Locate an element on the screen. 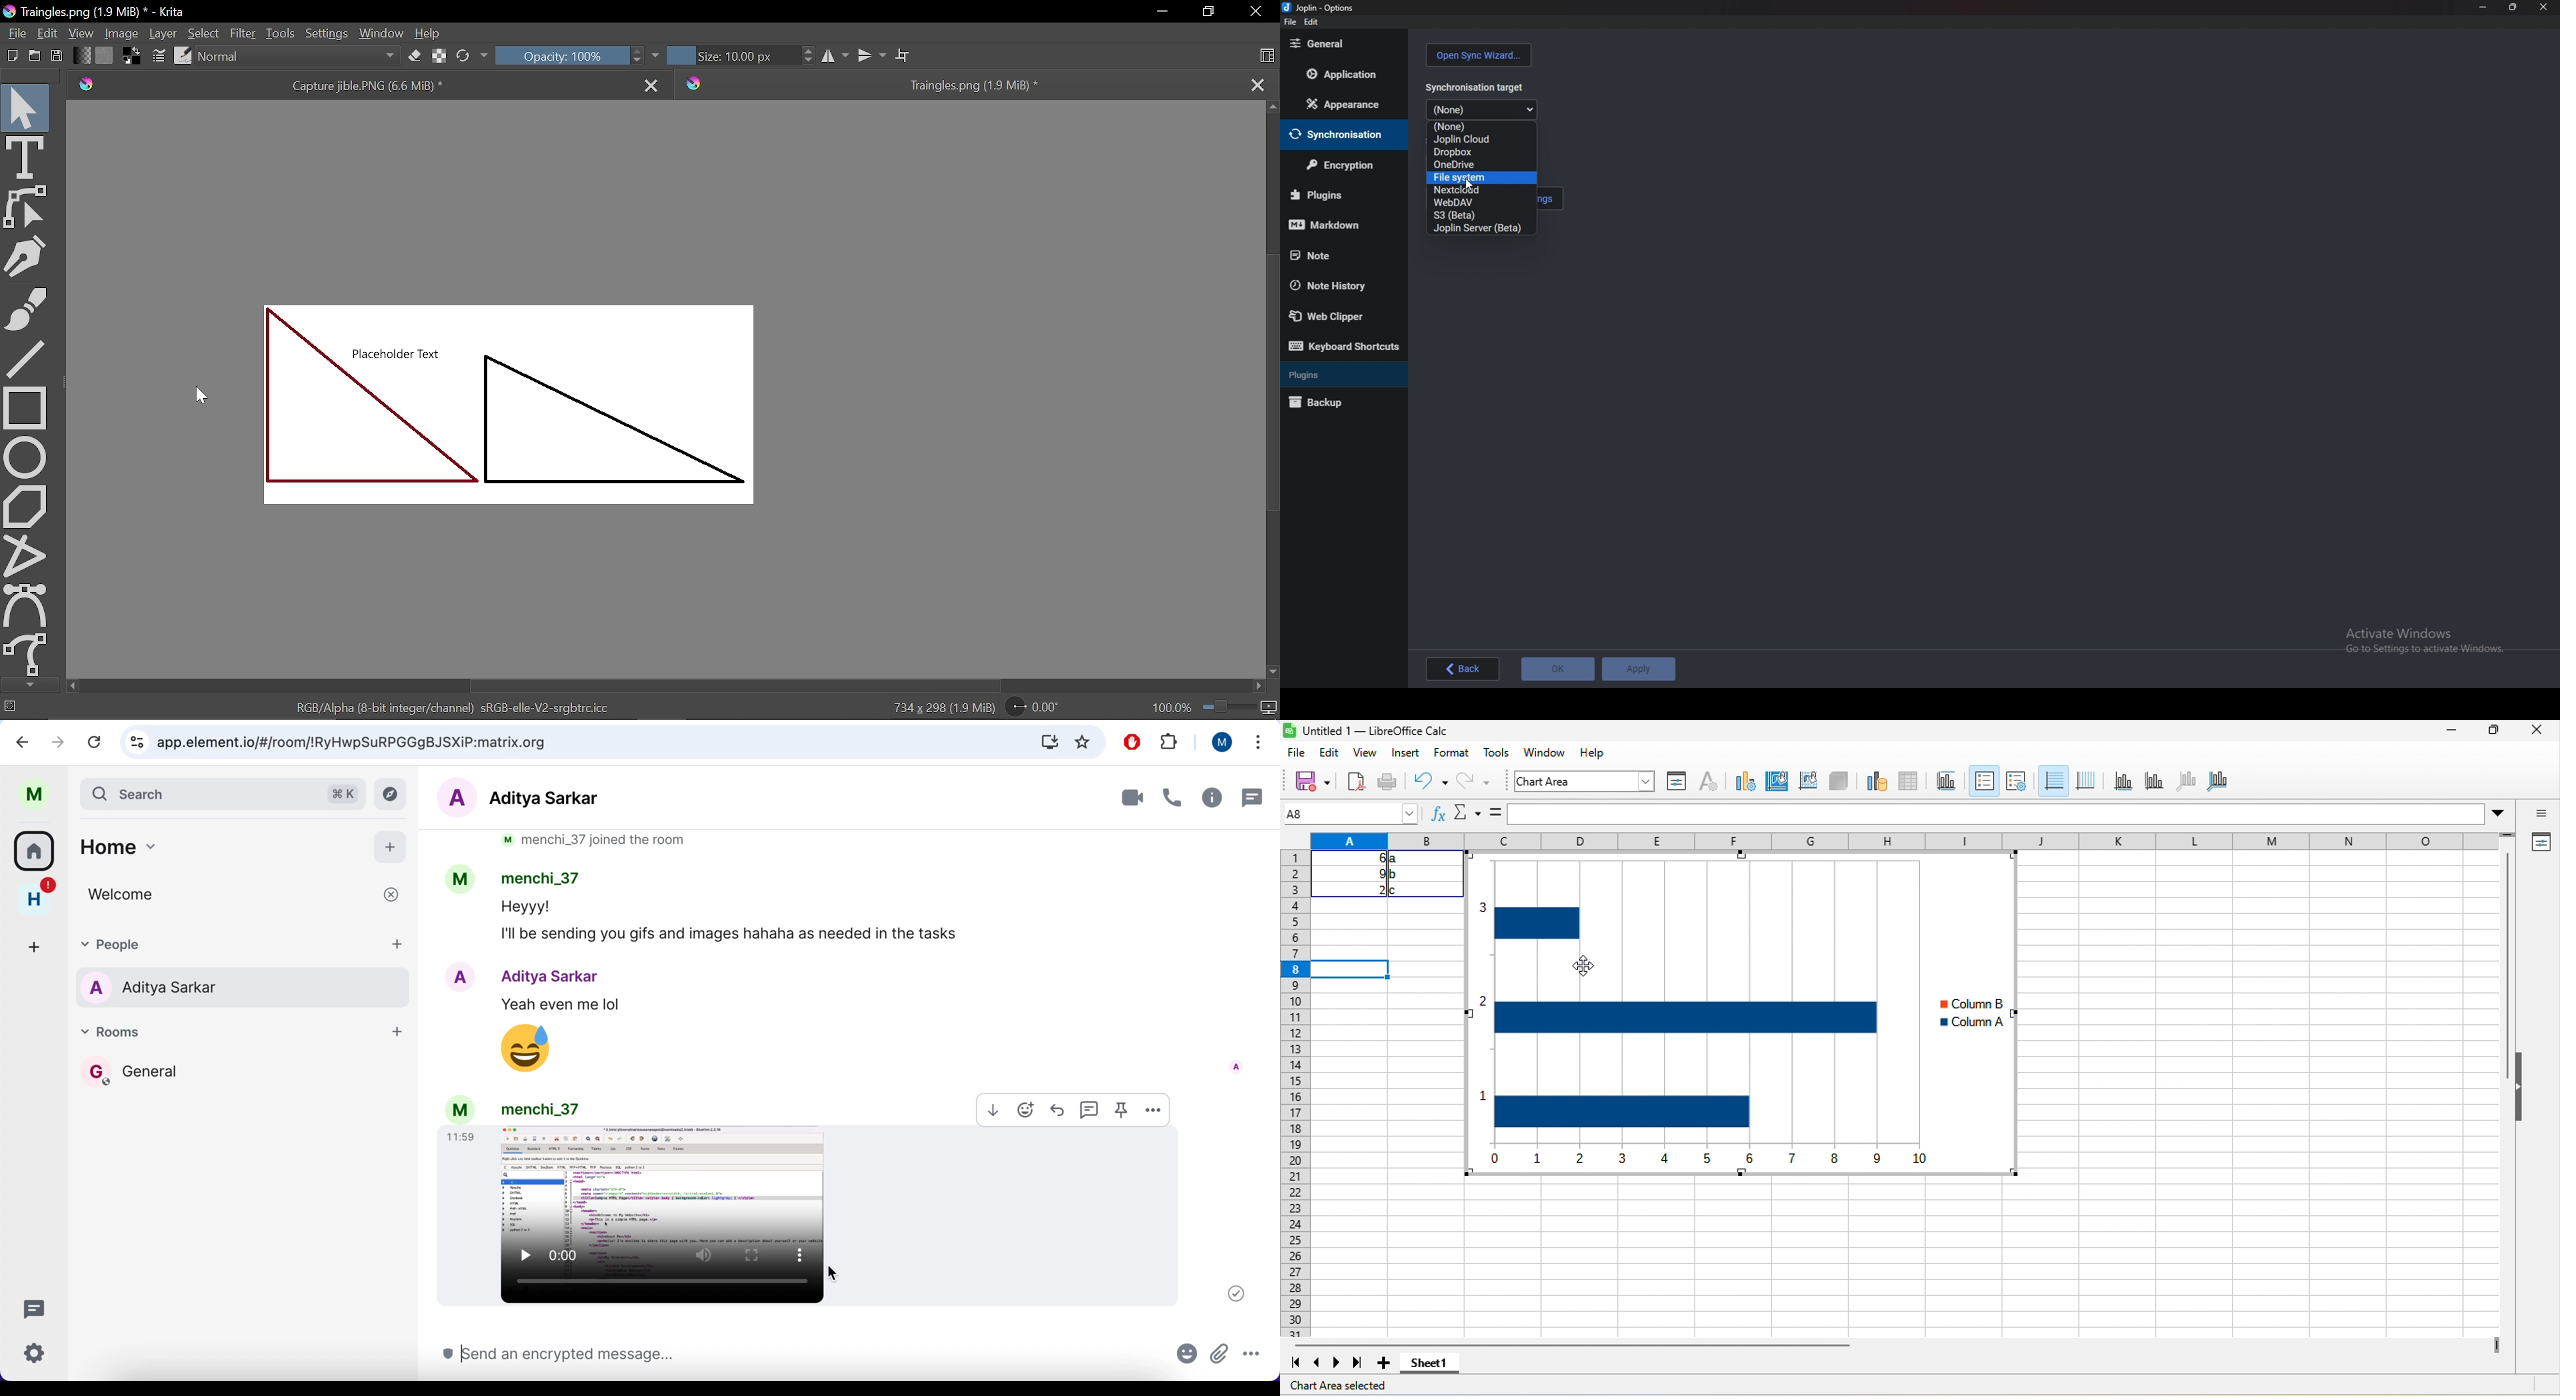 The image size is (2576, 1400). Freehand path tool is located at coordinates (27, 655).